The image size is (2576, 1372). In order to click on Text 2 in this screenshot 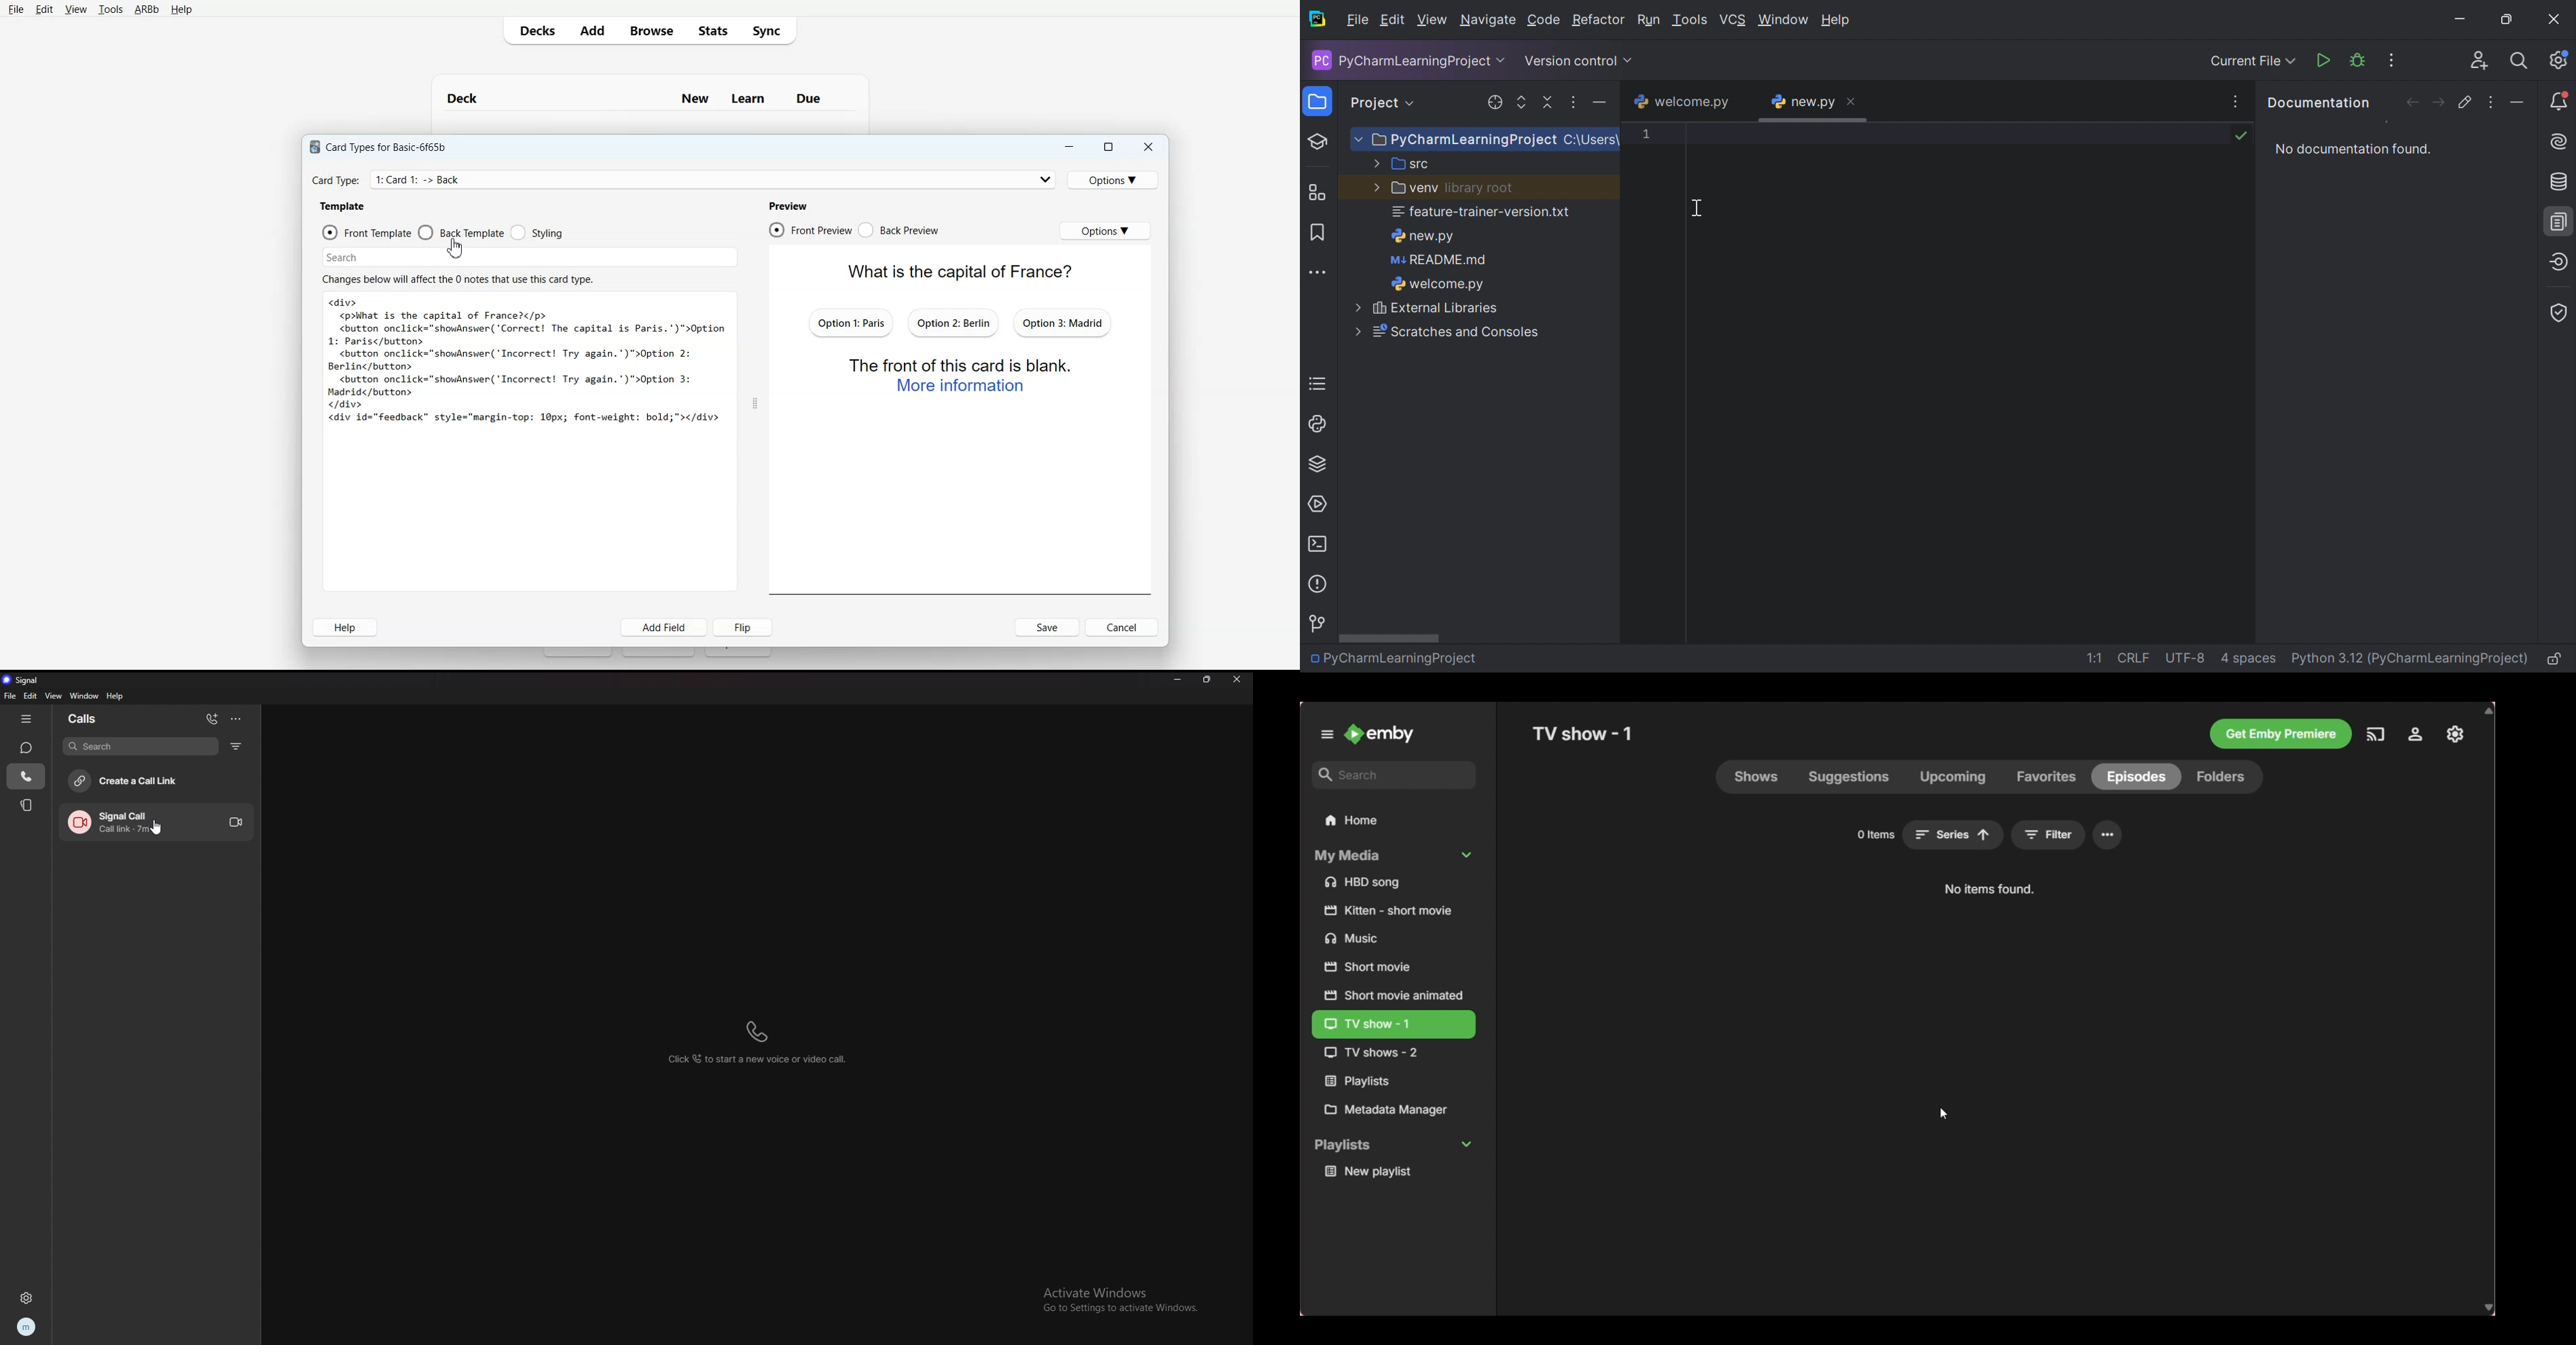, I will do `click(942, 271)`.